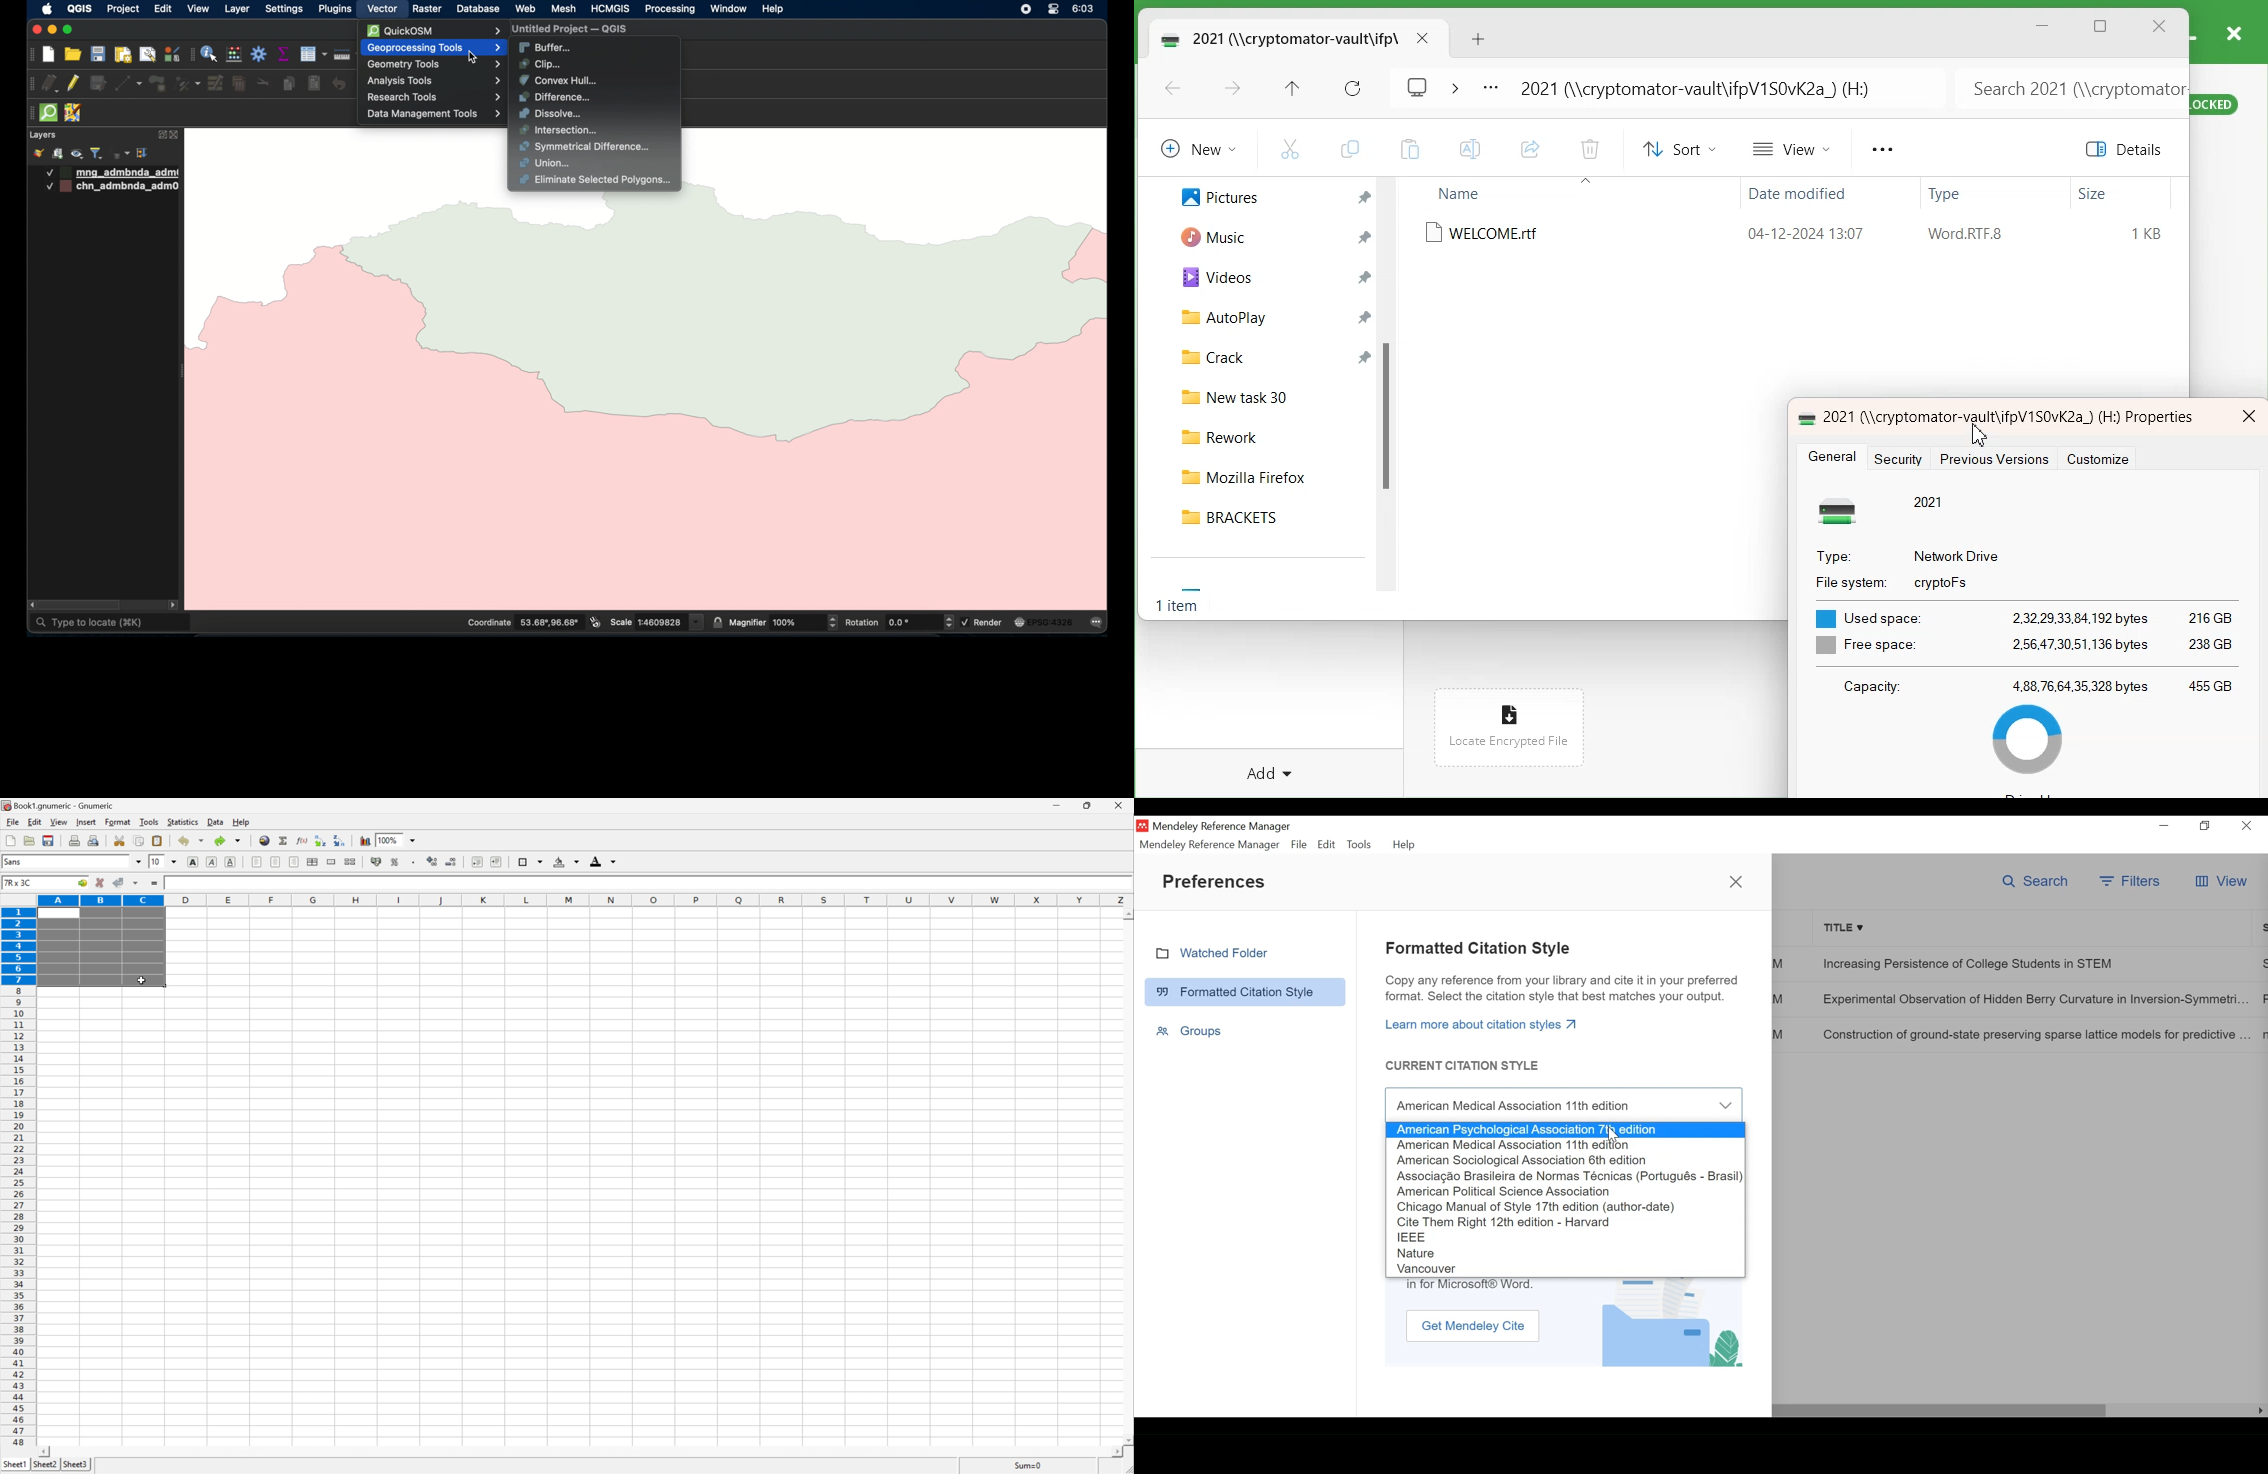 The height and width of the screenshot is (1484, 2268). I want to click on sheet3, so click(75, 1466).